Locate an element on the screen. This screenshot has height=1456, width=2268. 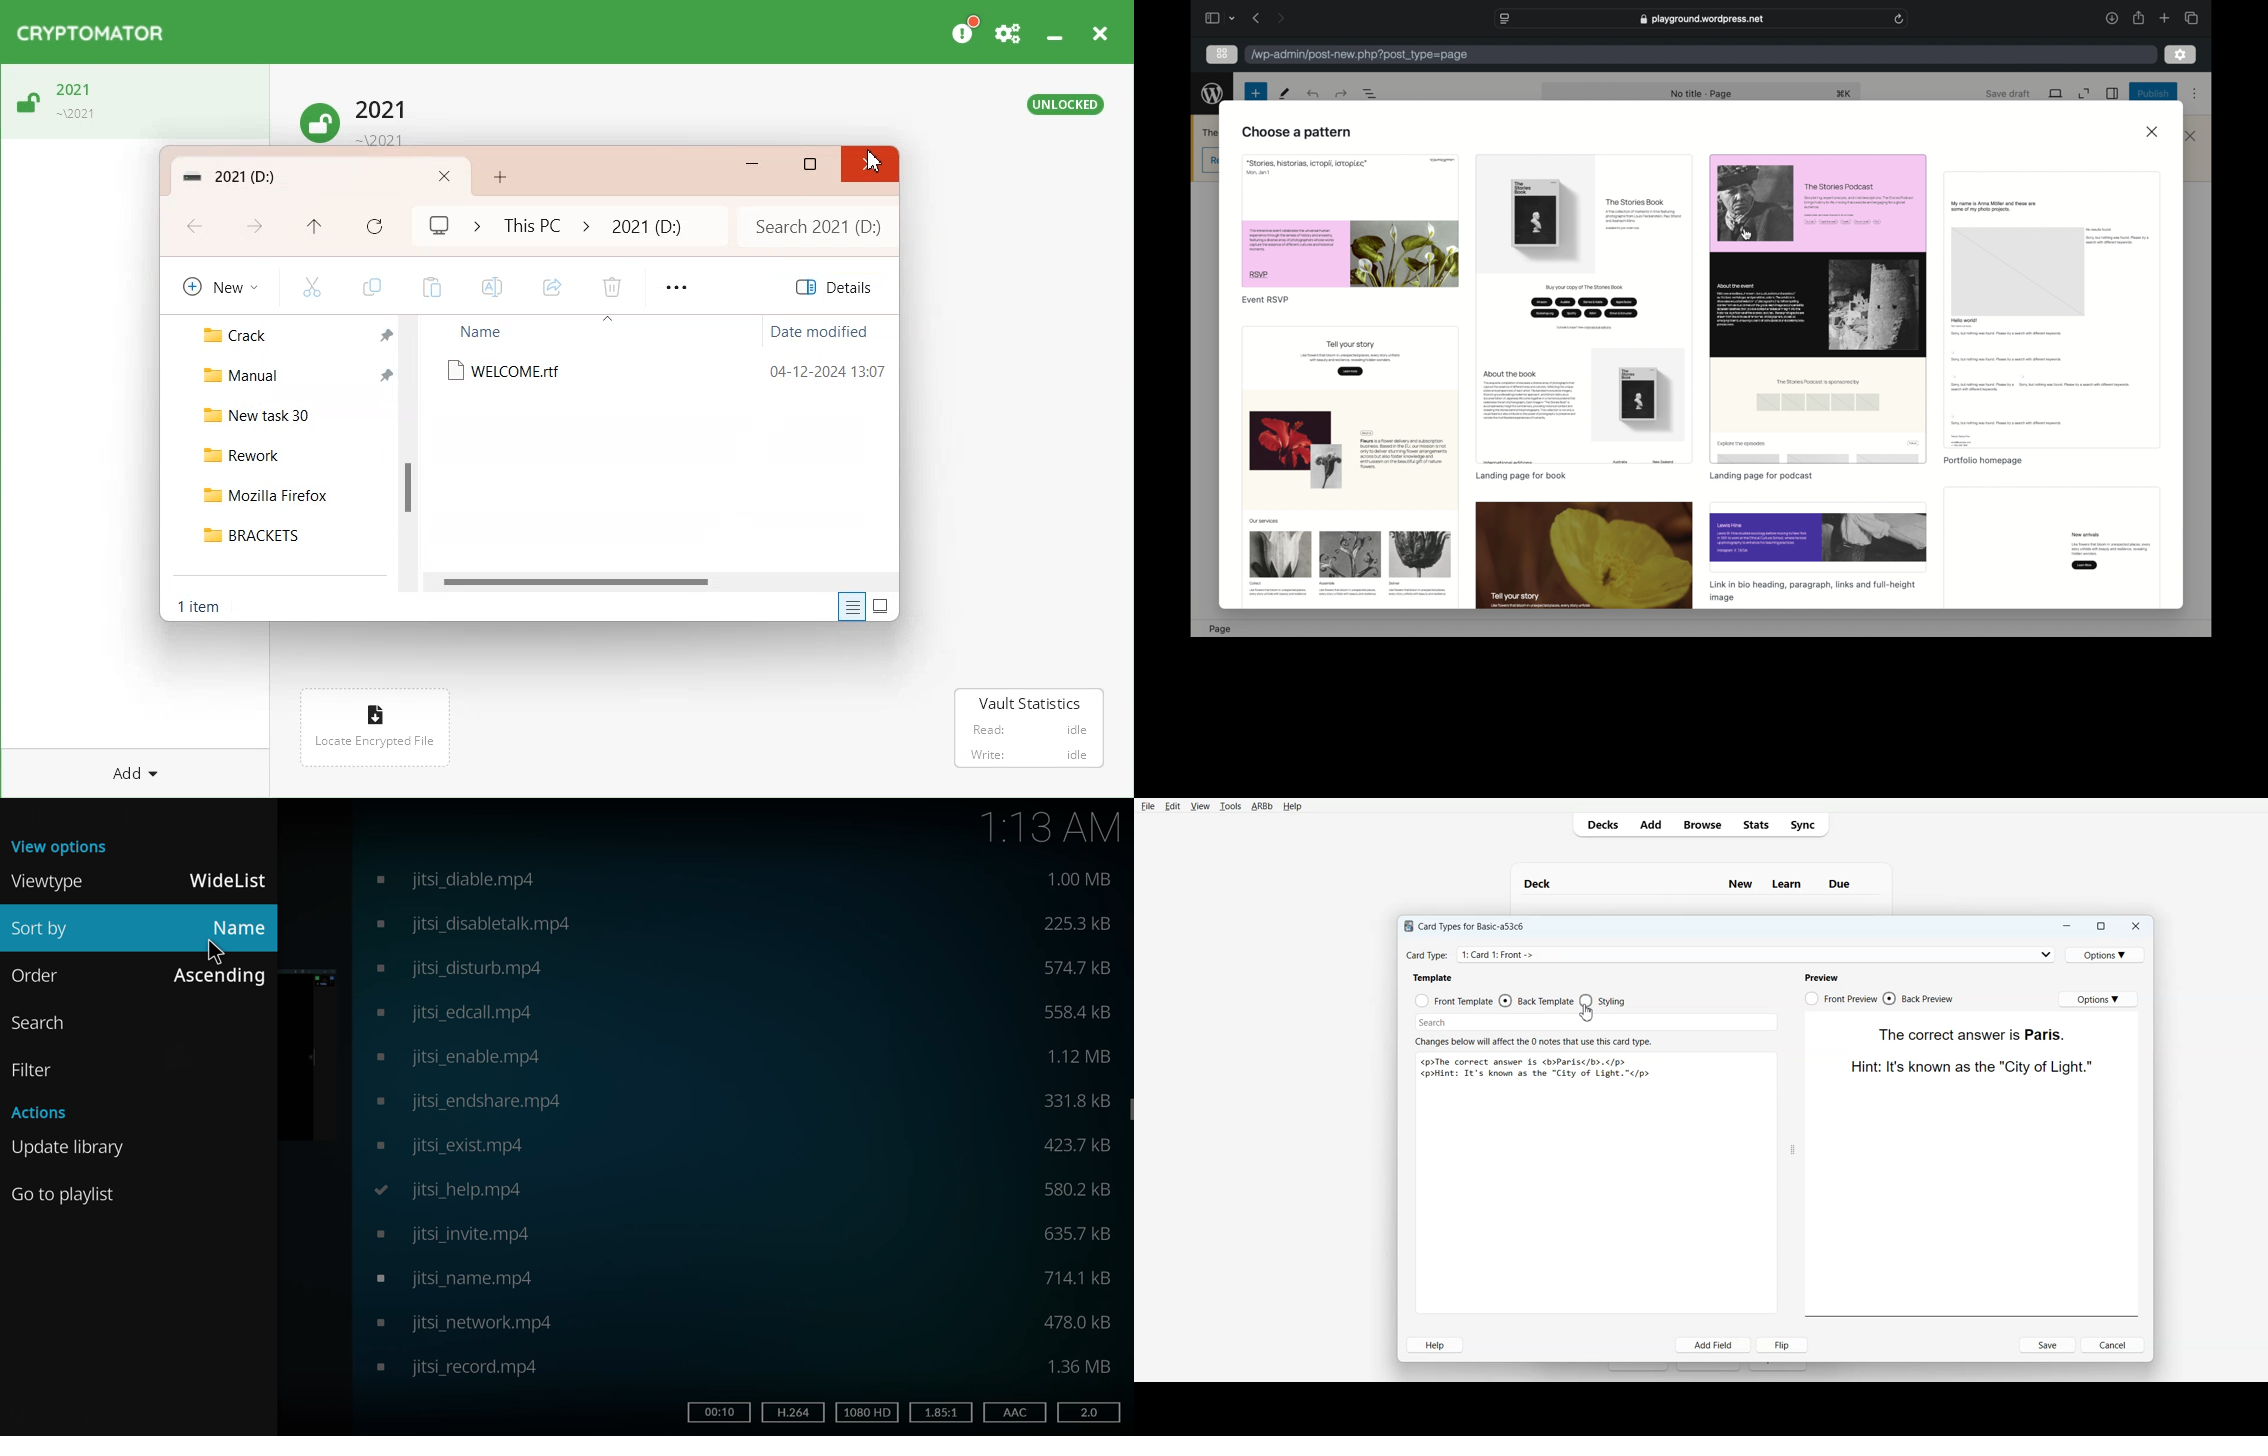
viewtype is located at coordinates (51, 883).